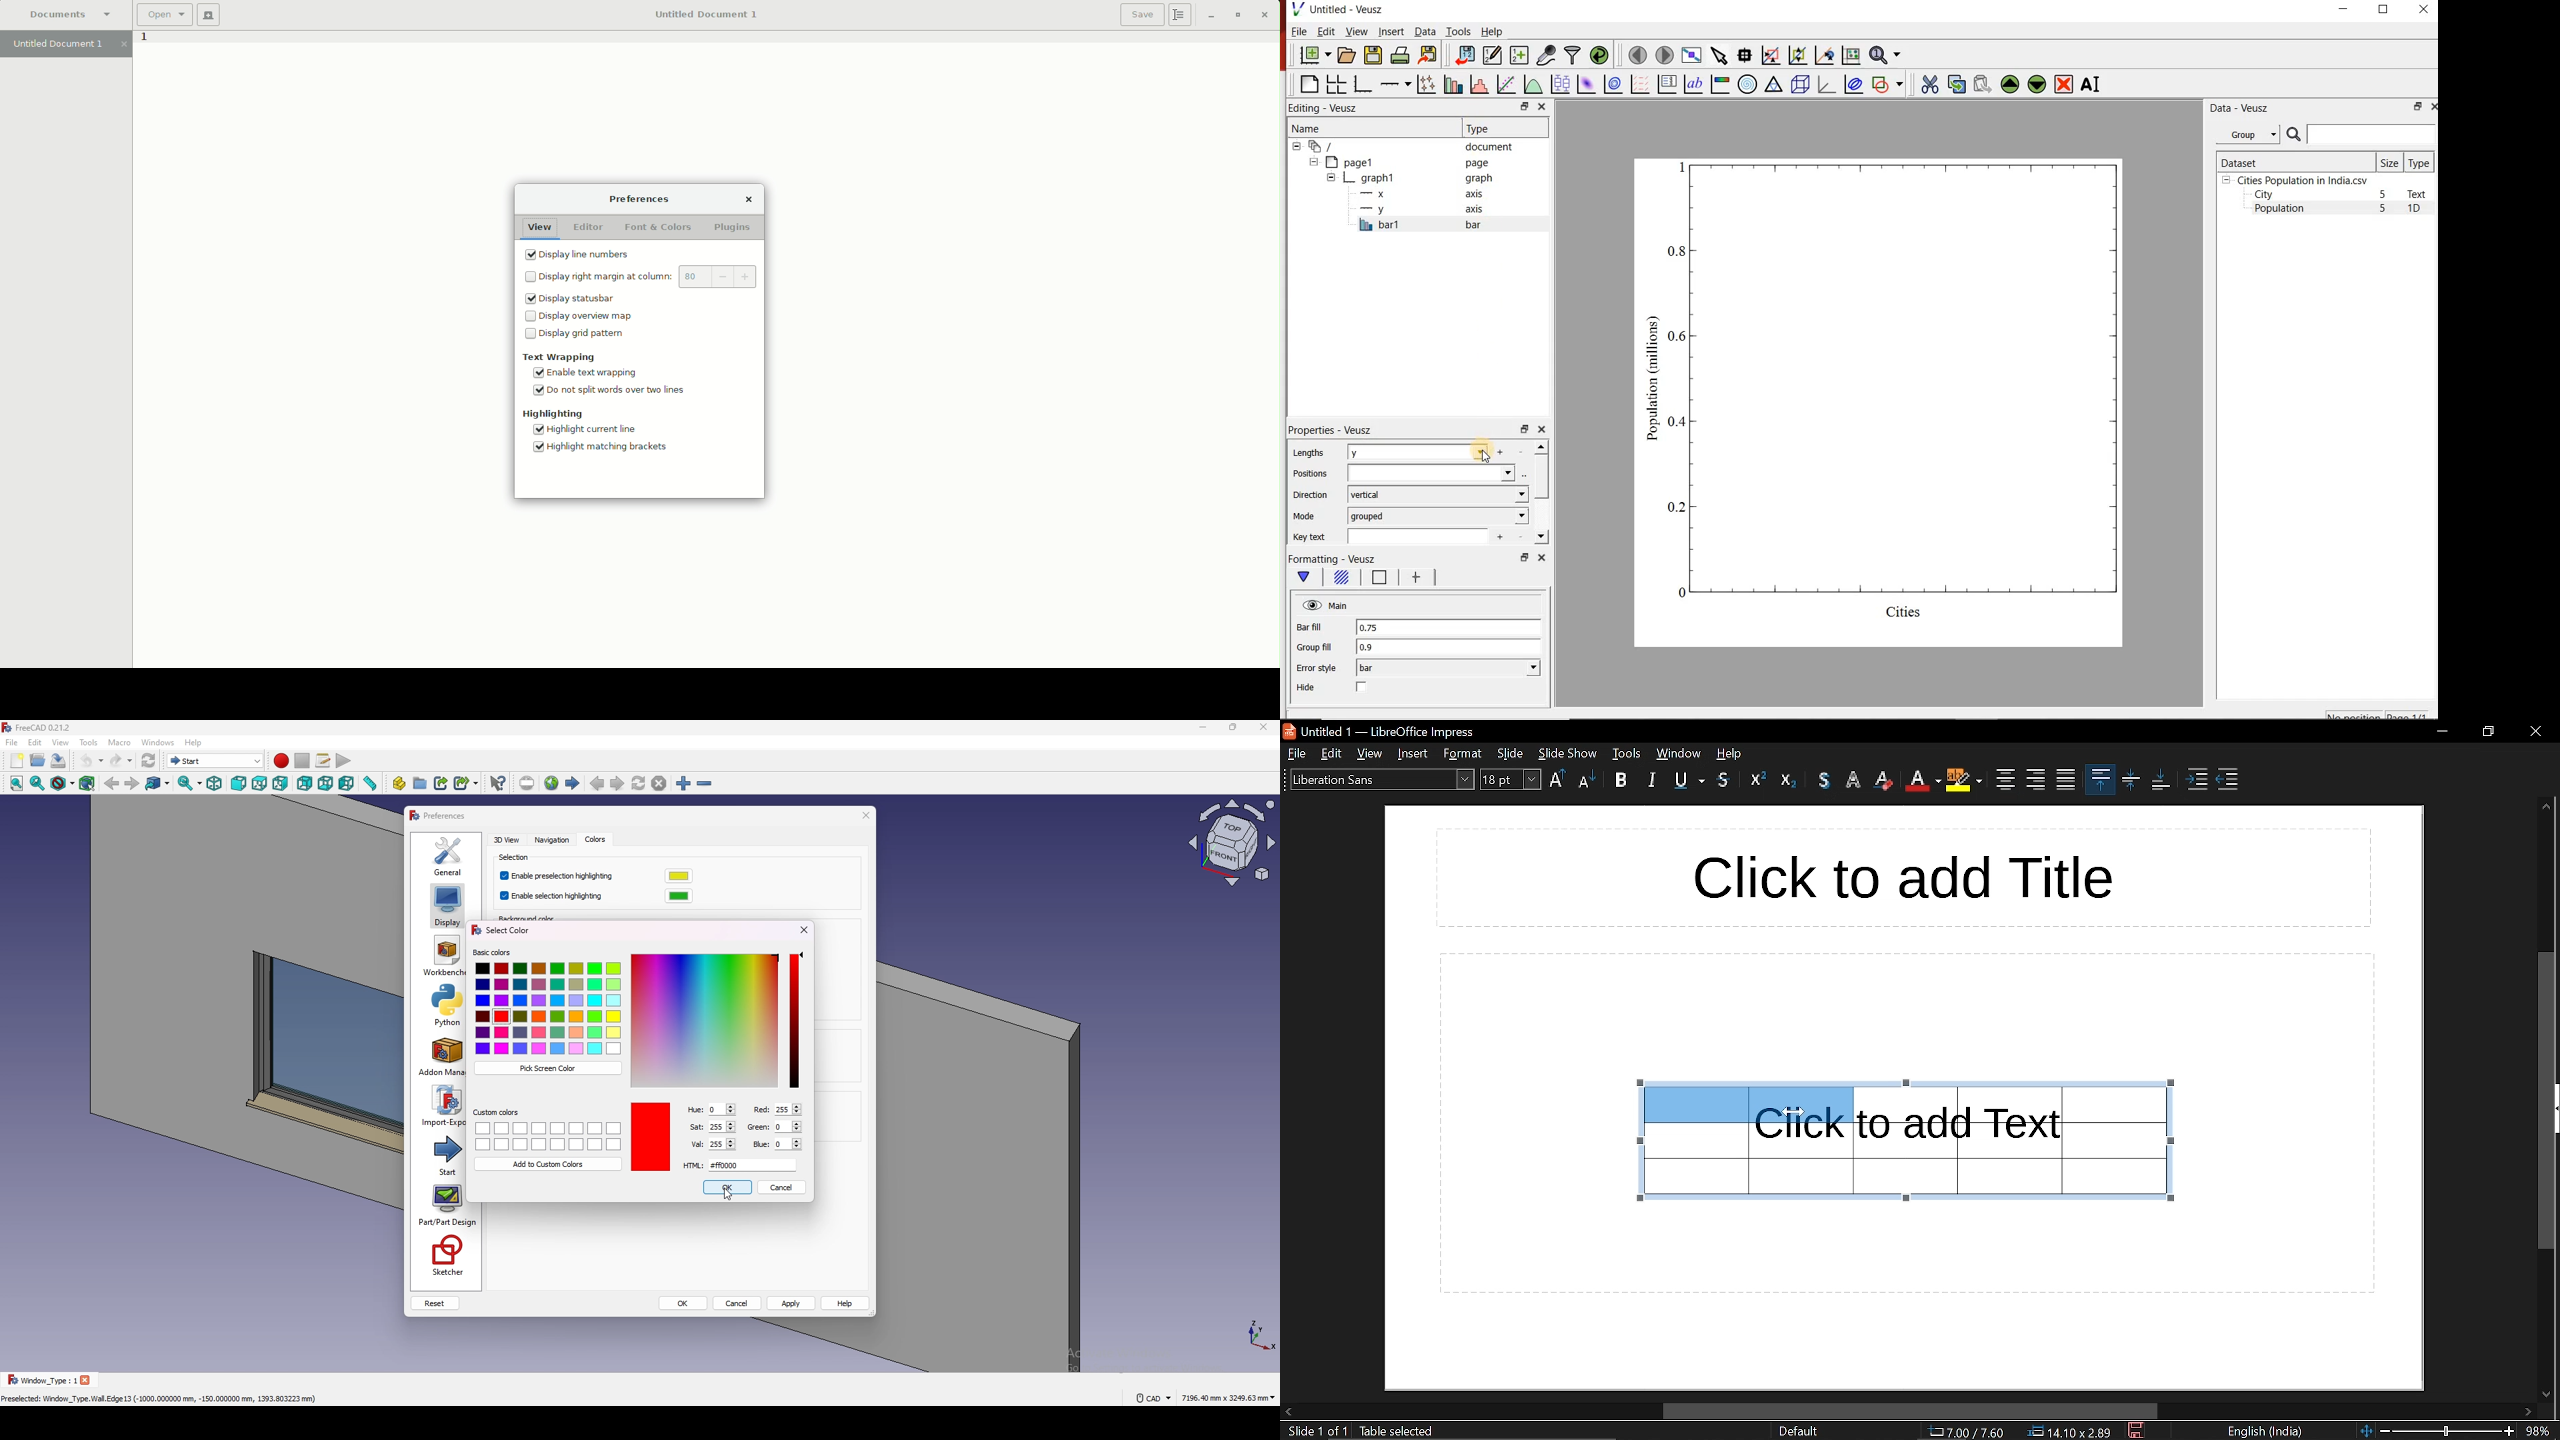 The image size is (2576, 1456). I want to click on move to the next page, so click(1663, 54).